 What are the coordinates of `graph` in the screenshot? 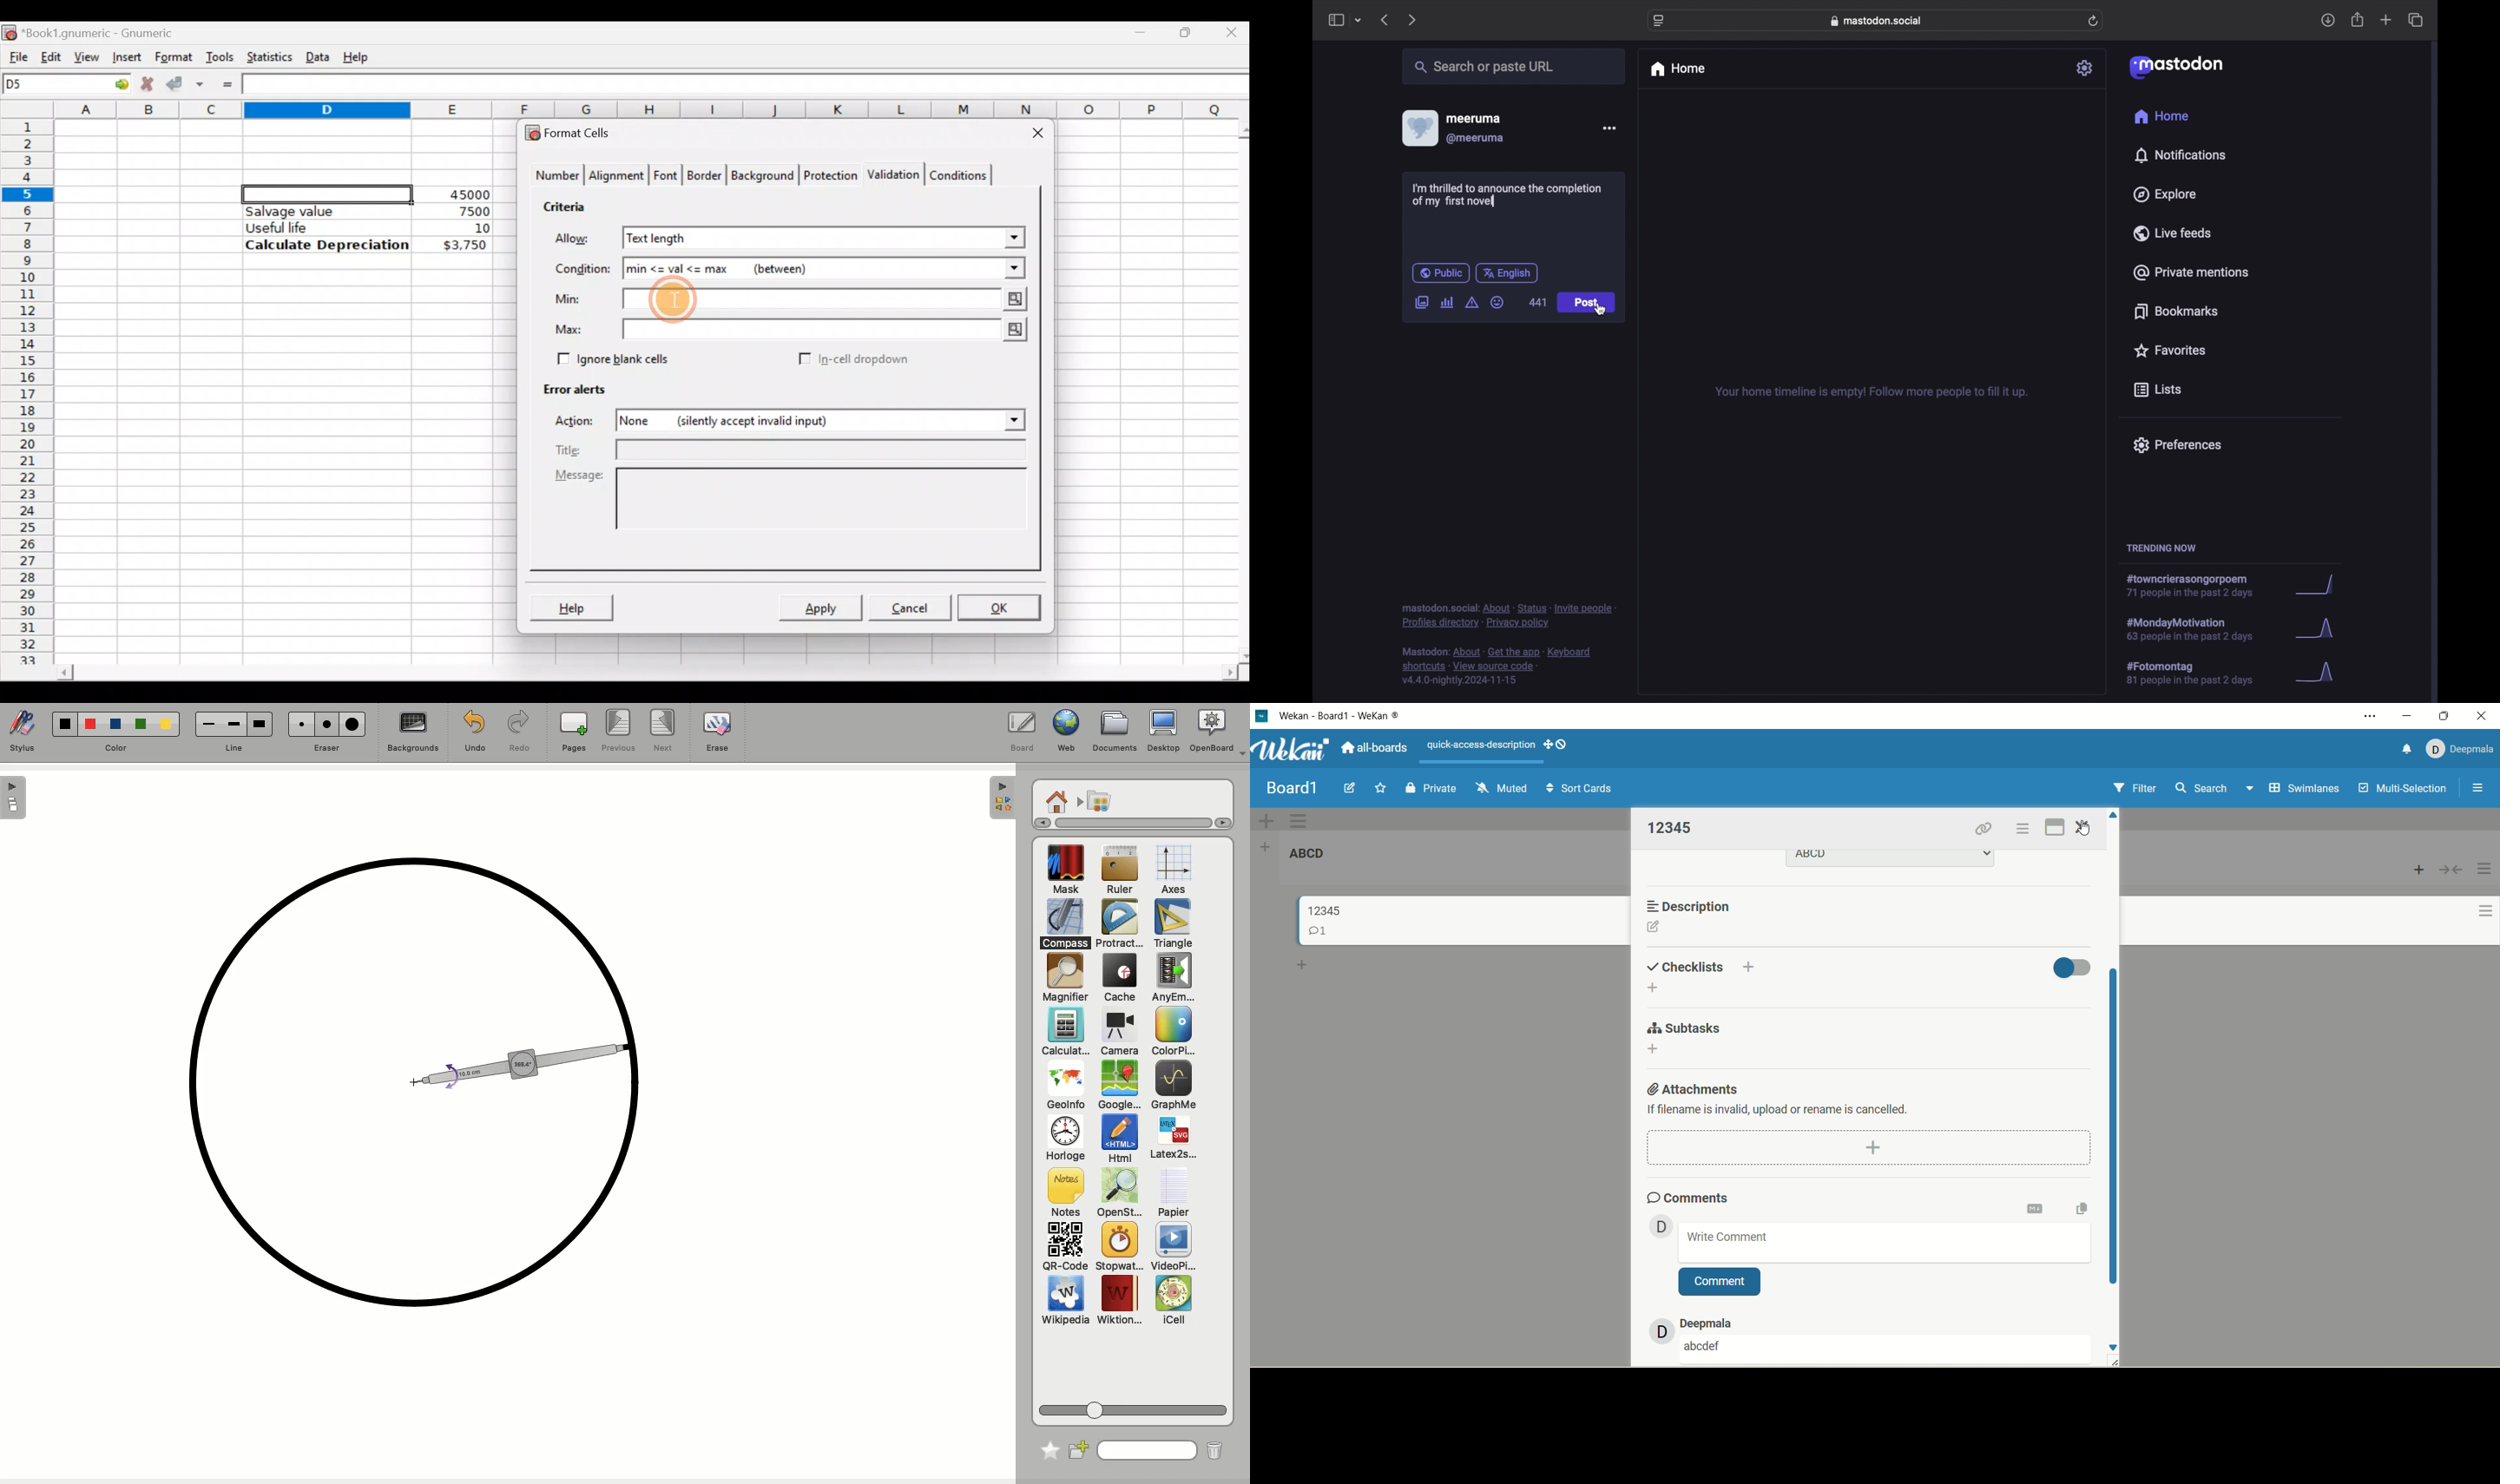 It's located at (2319, 673).